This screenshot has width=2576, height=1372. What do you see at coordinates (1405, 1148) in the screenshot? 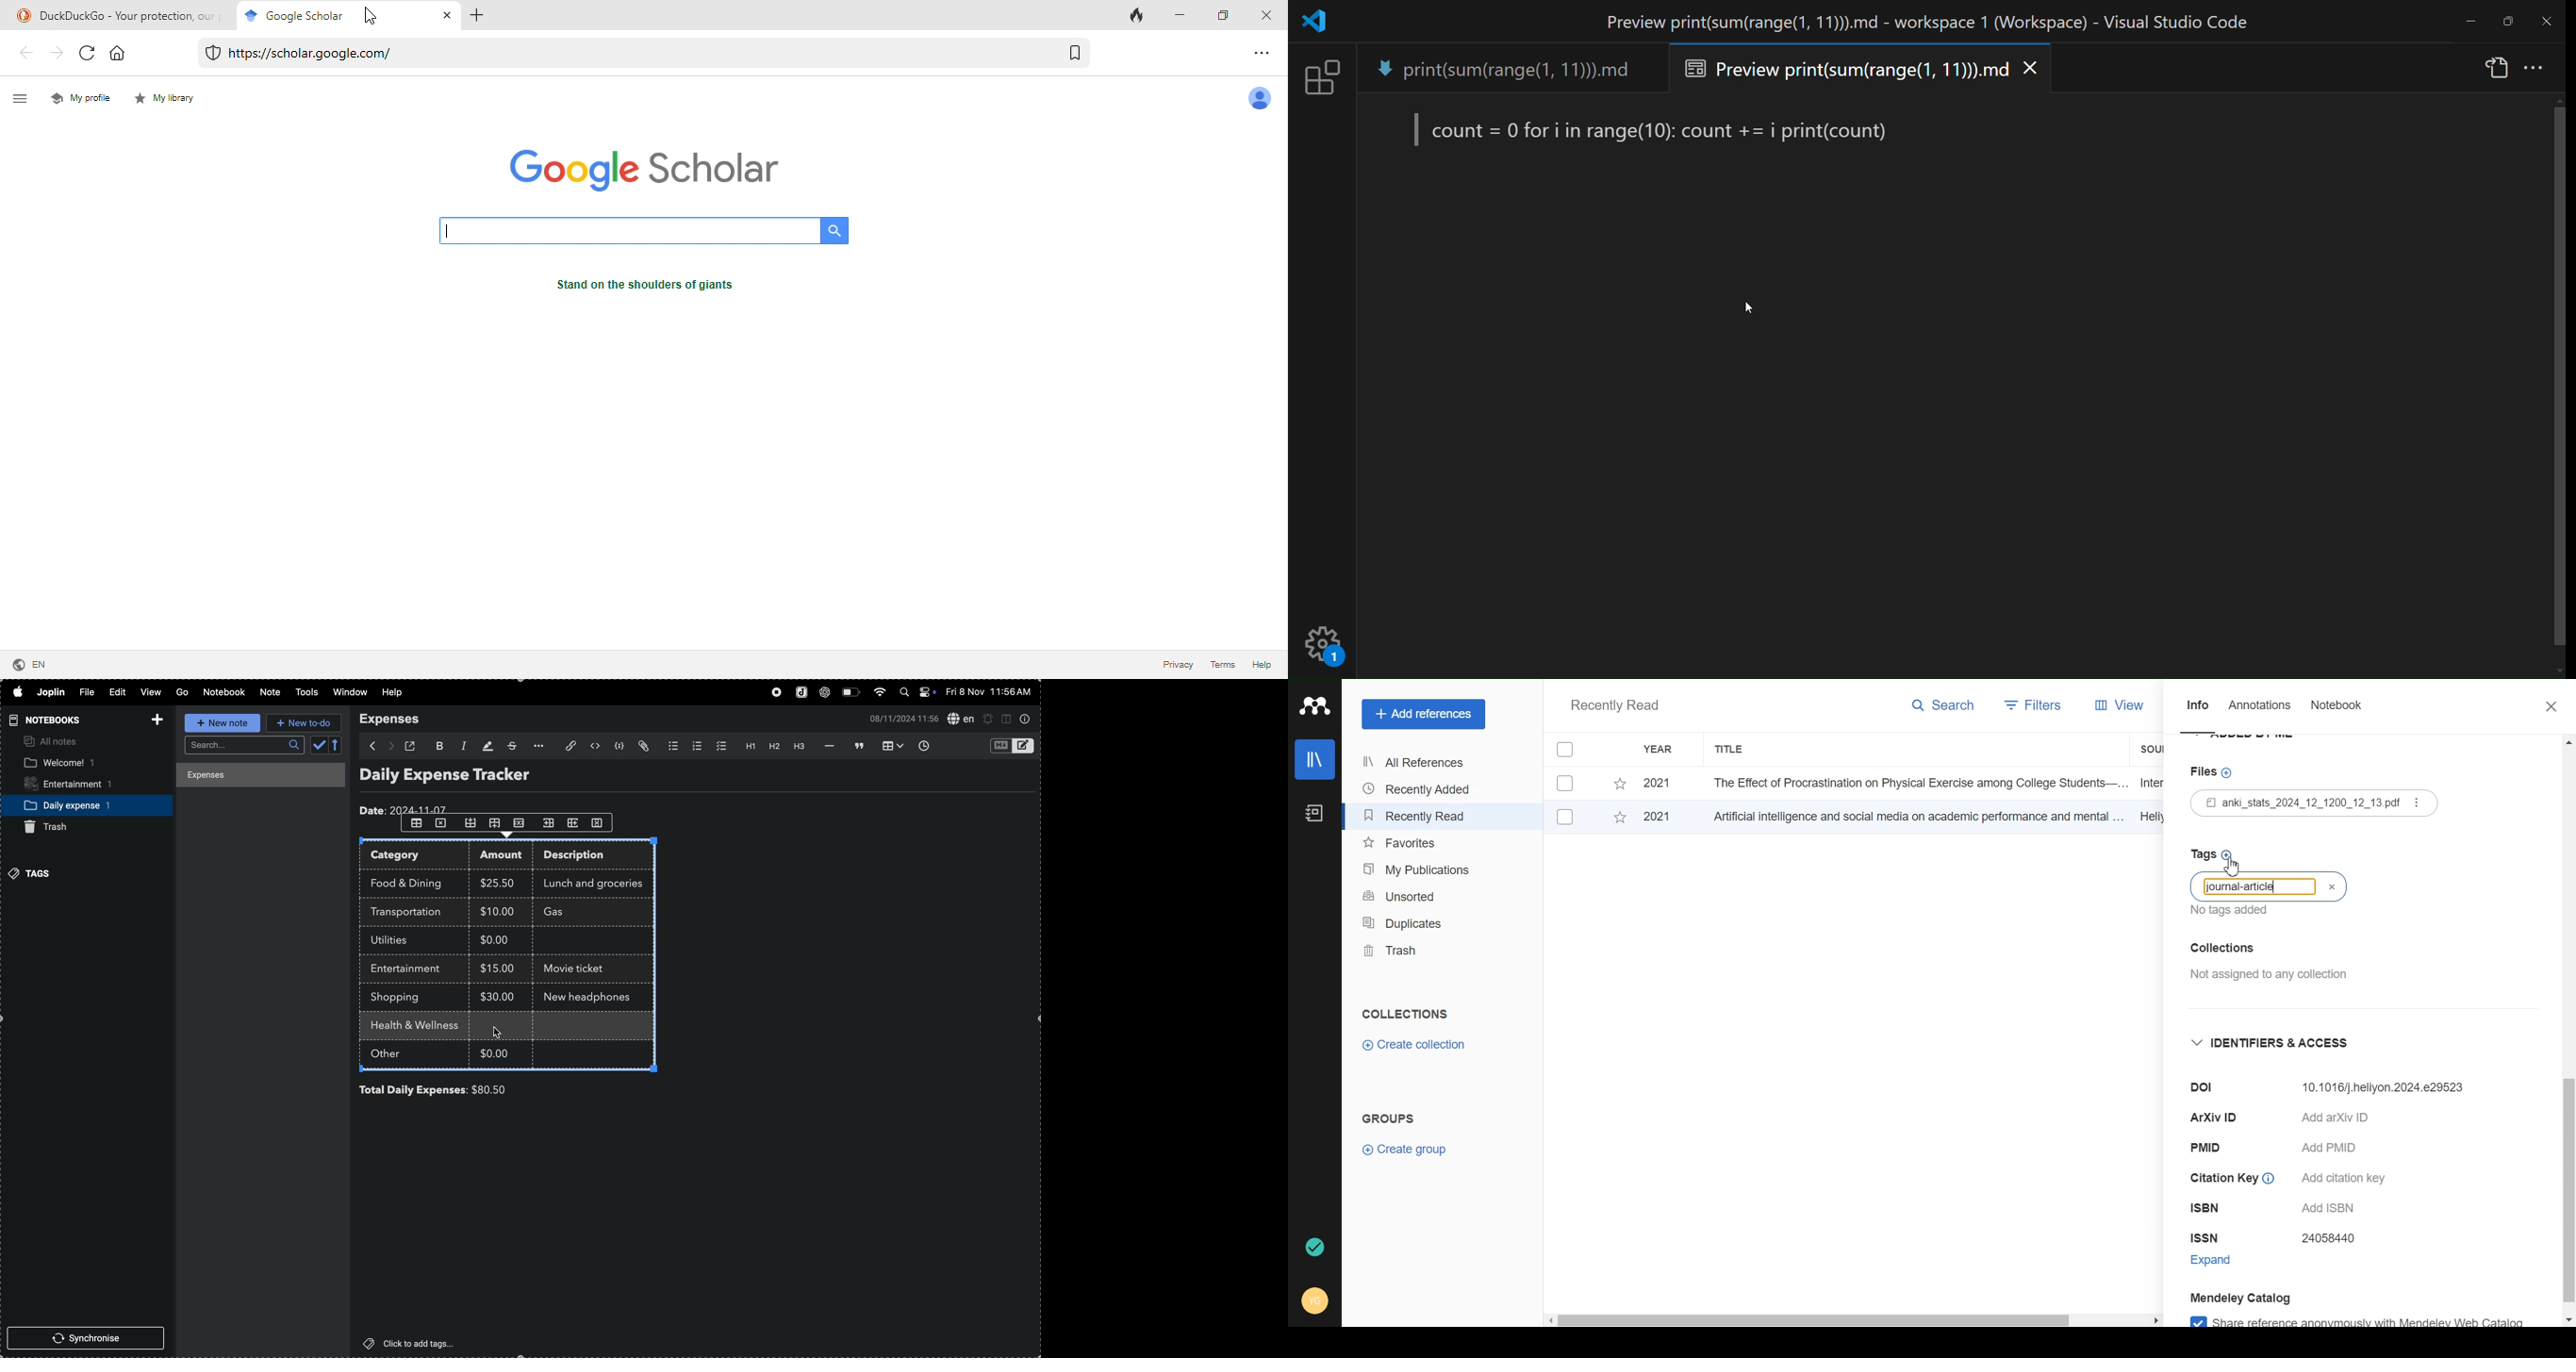
I see `Create group` at bounding box center [1405, 1148].